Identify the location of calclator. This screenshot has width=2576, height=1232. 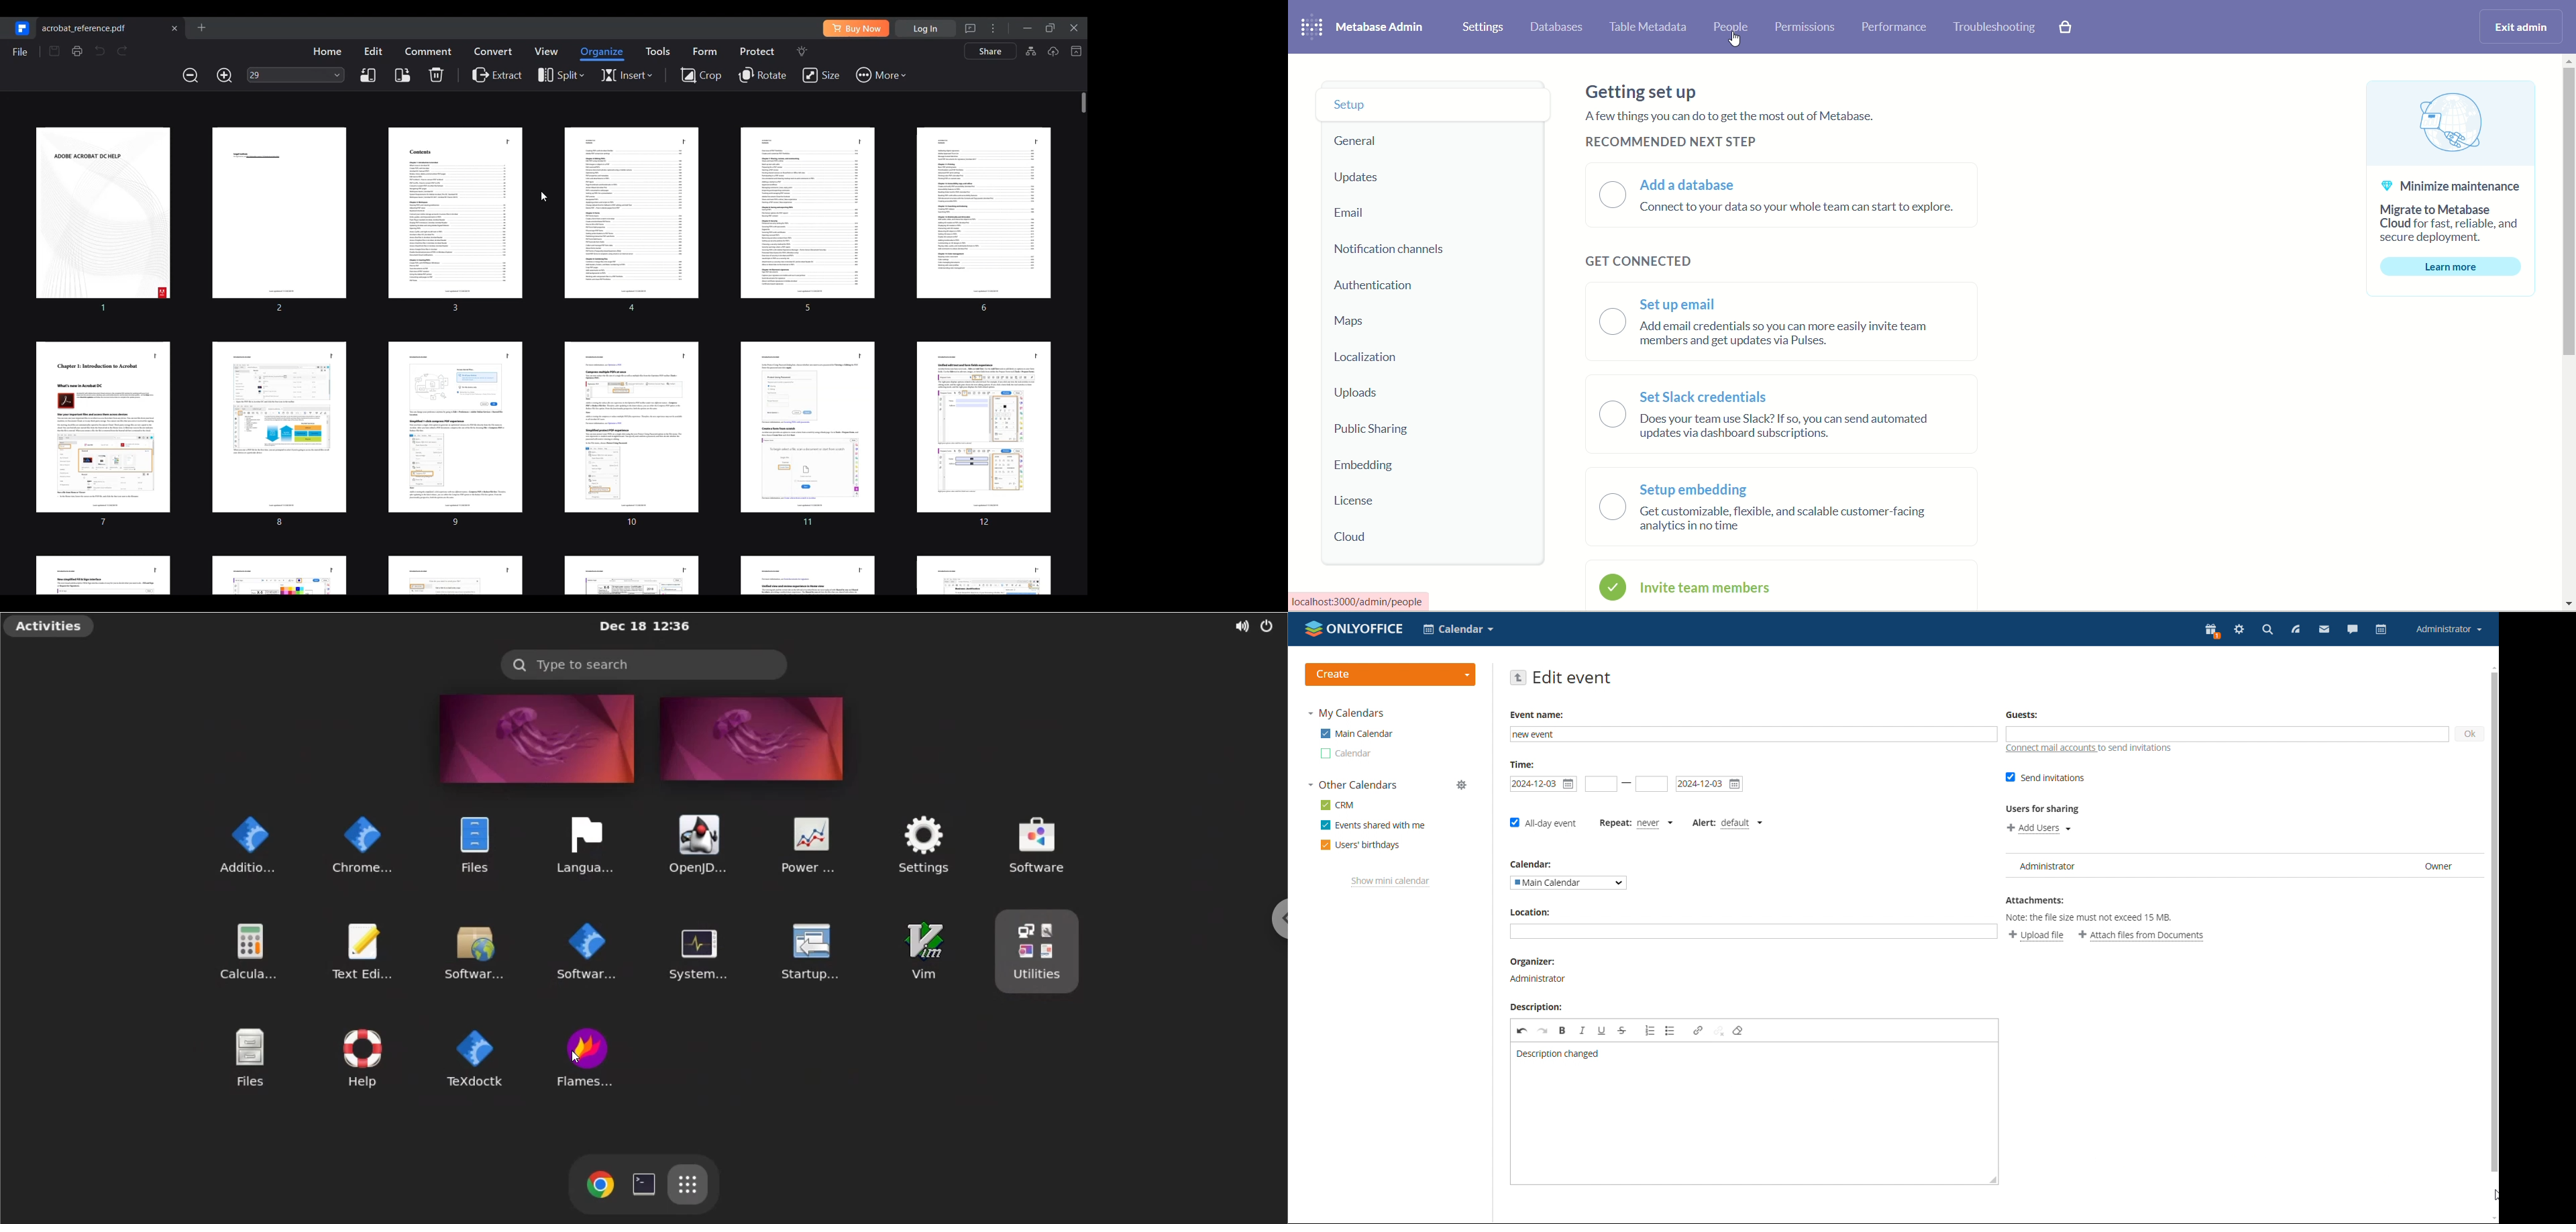
(247, 948).